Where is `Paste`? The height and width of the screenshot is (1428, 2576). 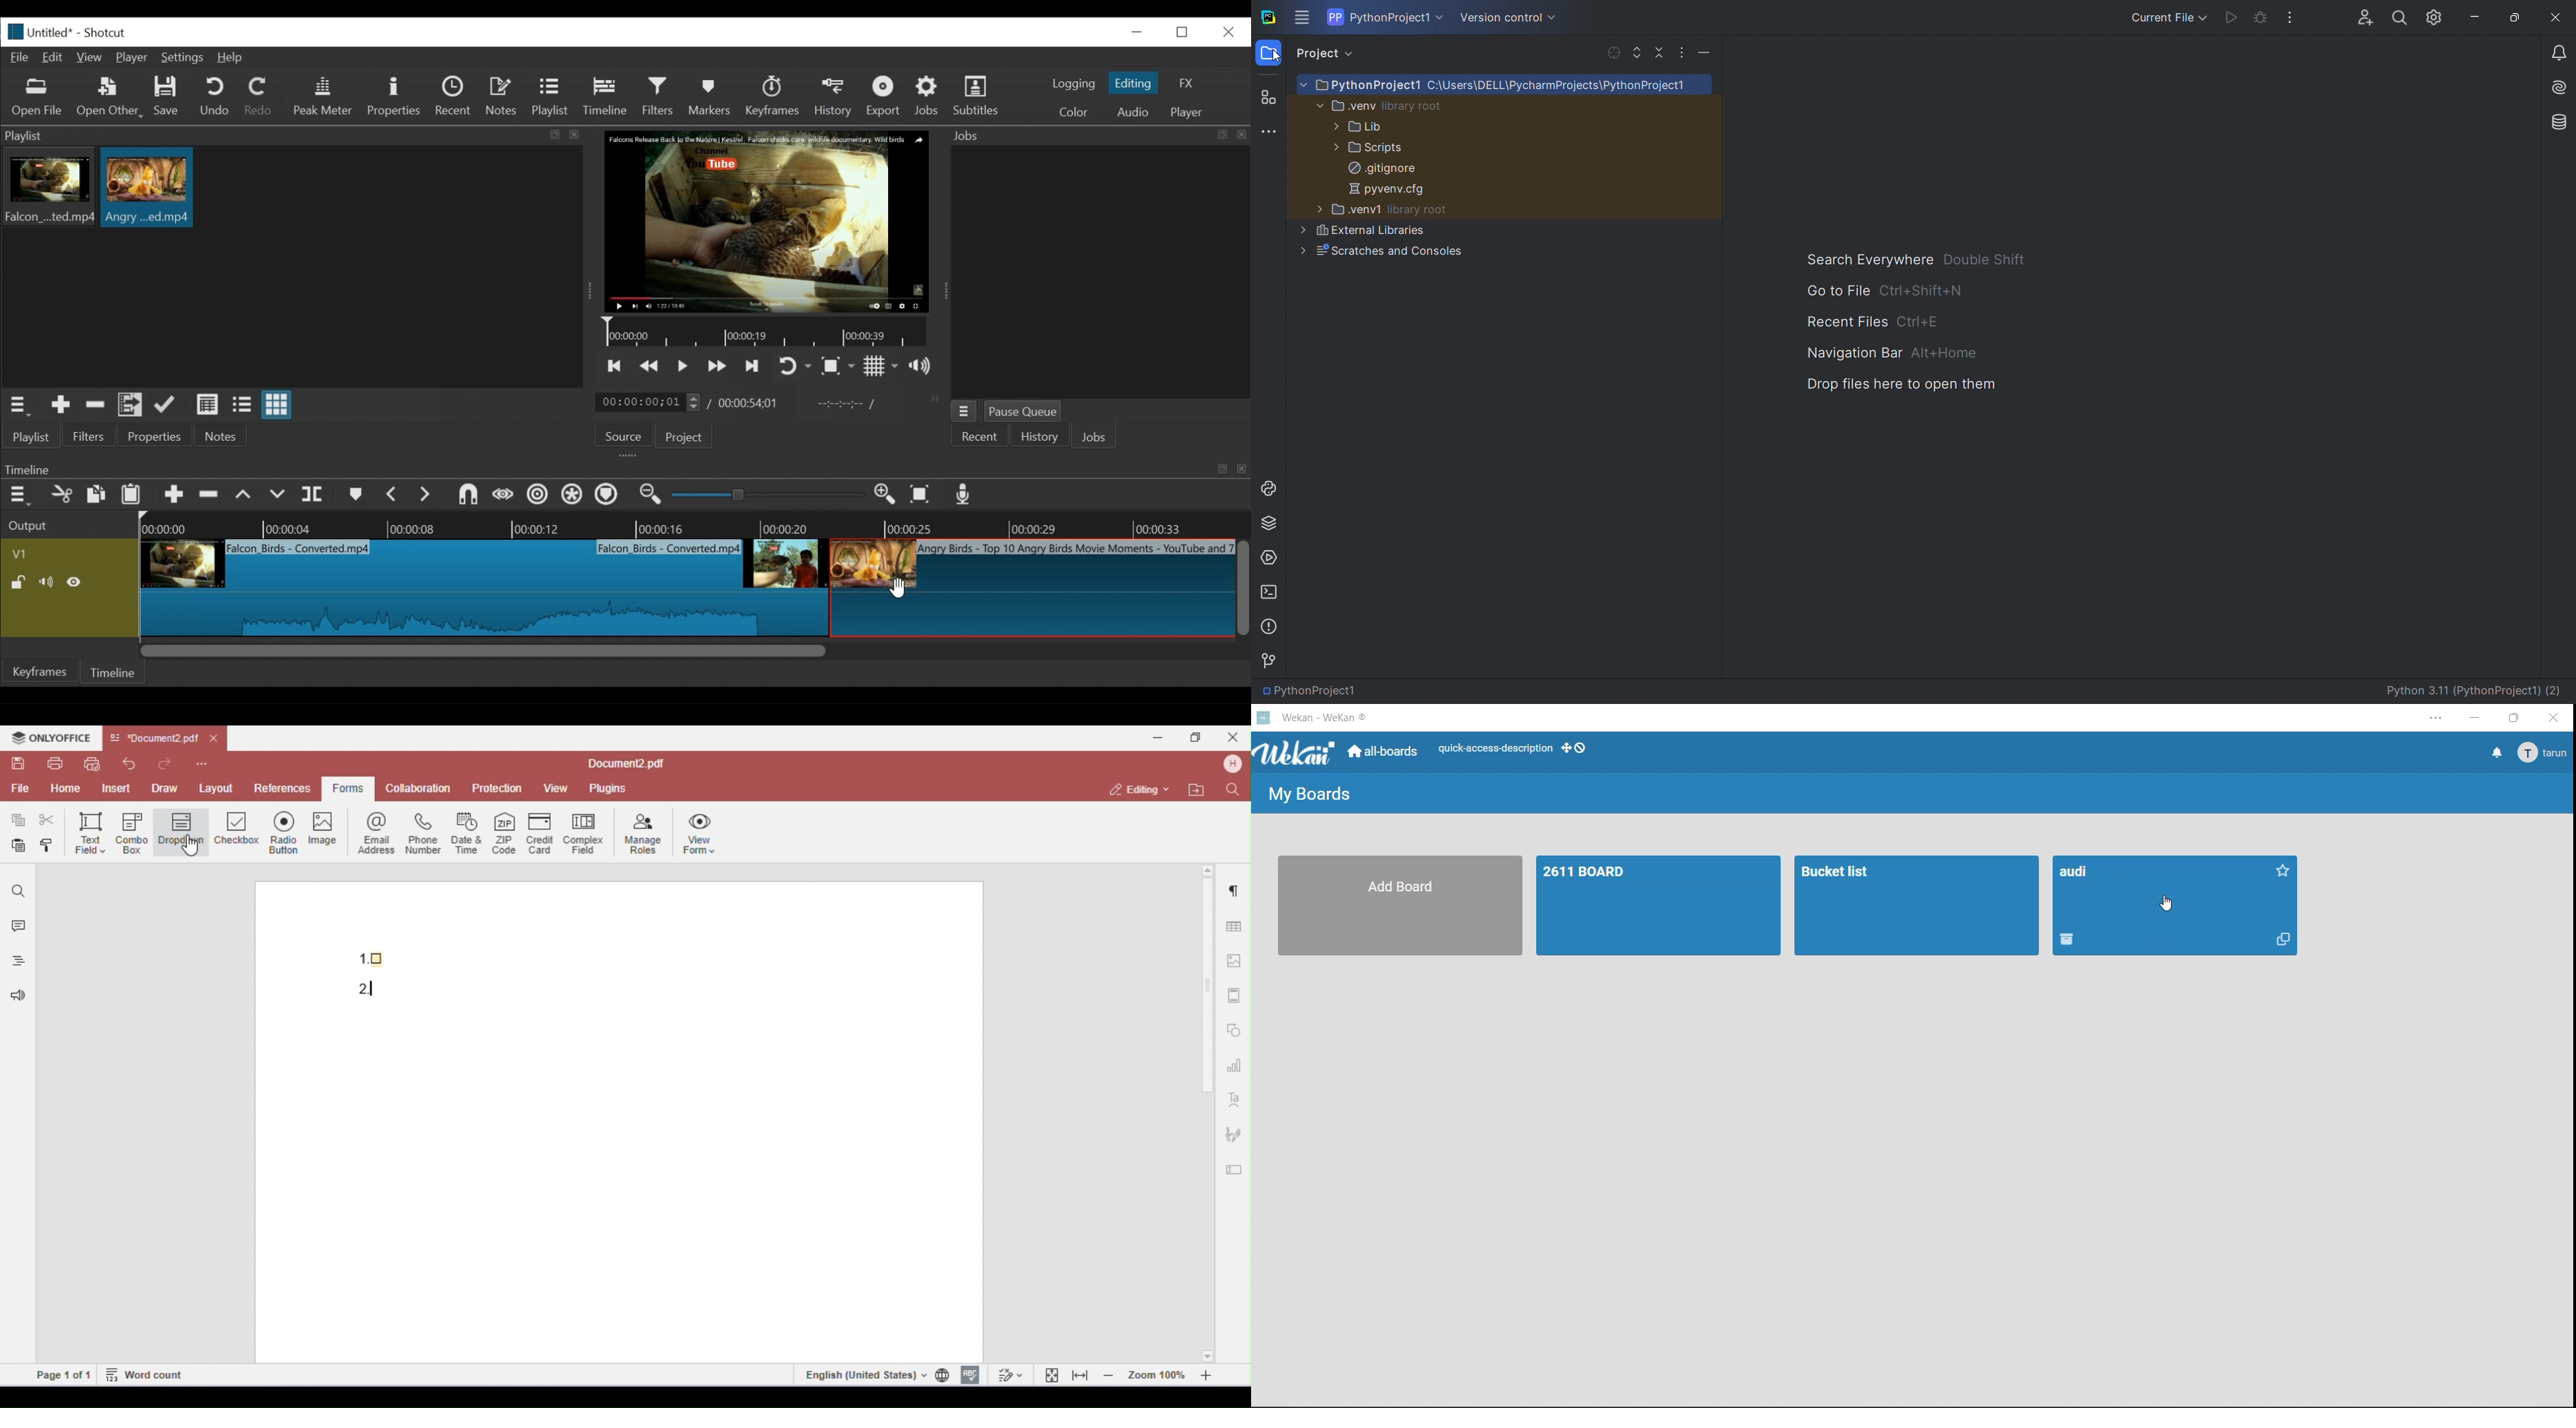 Paste is located at coordinates (136, 496).